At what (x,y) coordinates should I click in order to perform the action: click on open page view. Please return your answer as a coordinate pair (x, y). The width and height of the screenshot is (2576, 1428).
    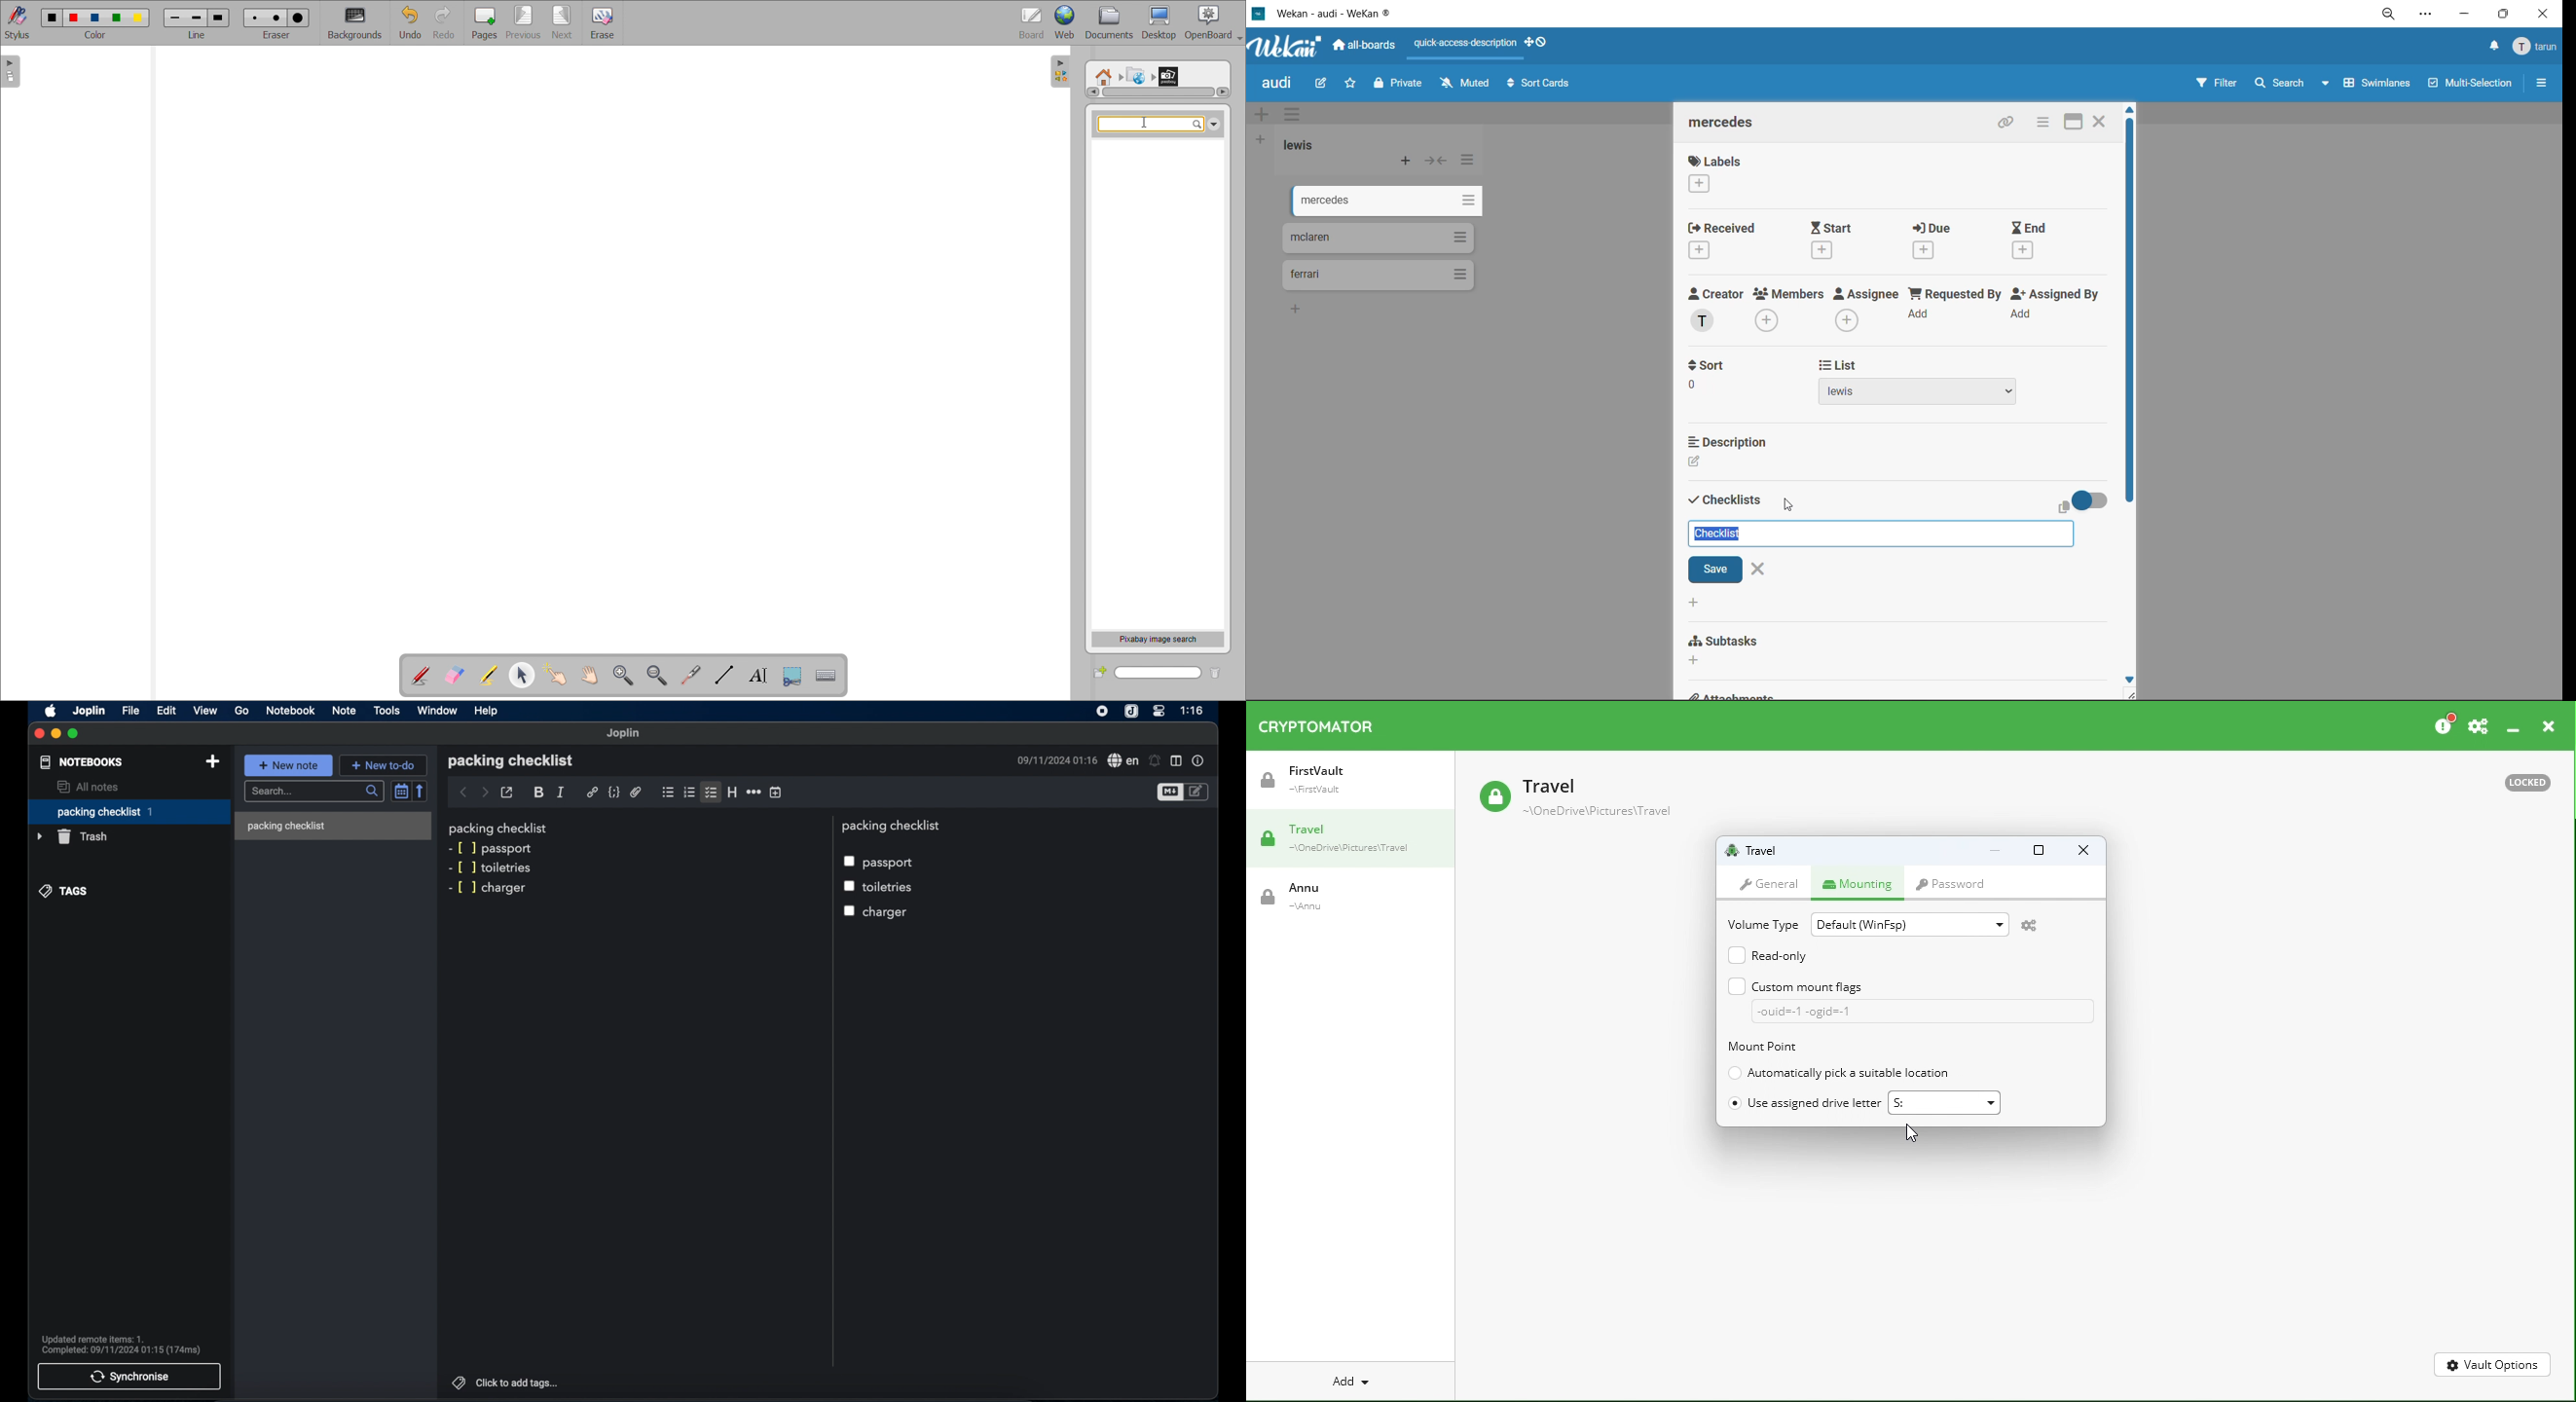
    Looking at the image, I should click on (10, 71).